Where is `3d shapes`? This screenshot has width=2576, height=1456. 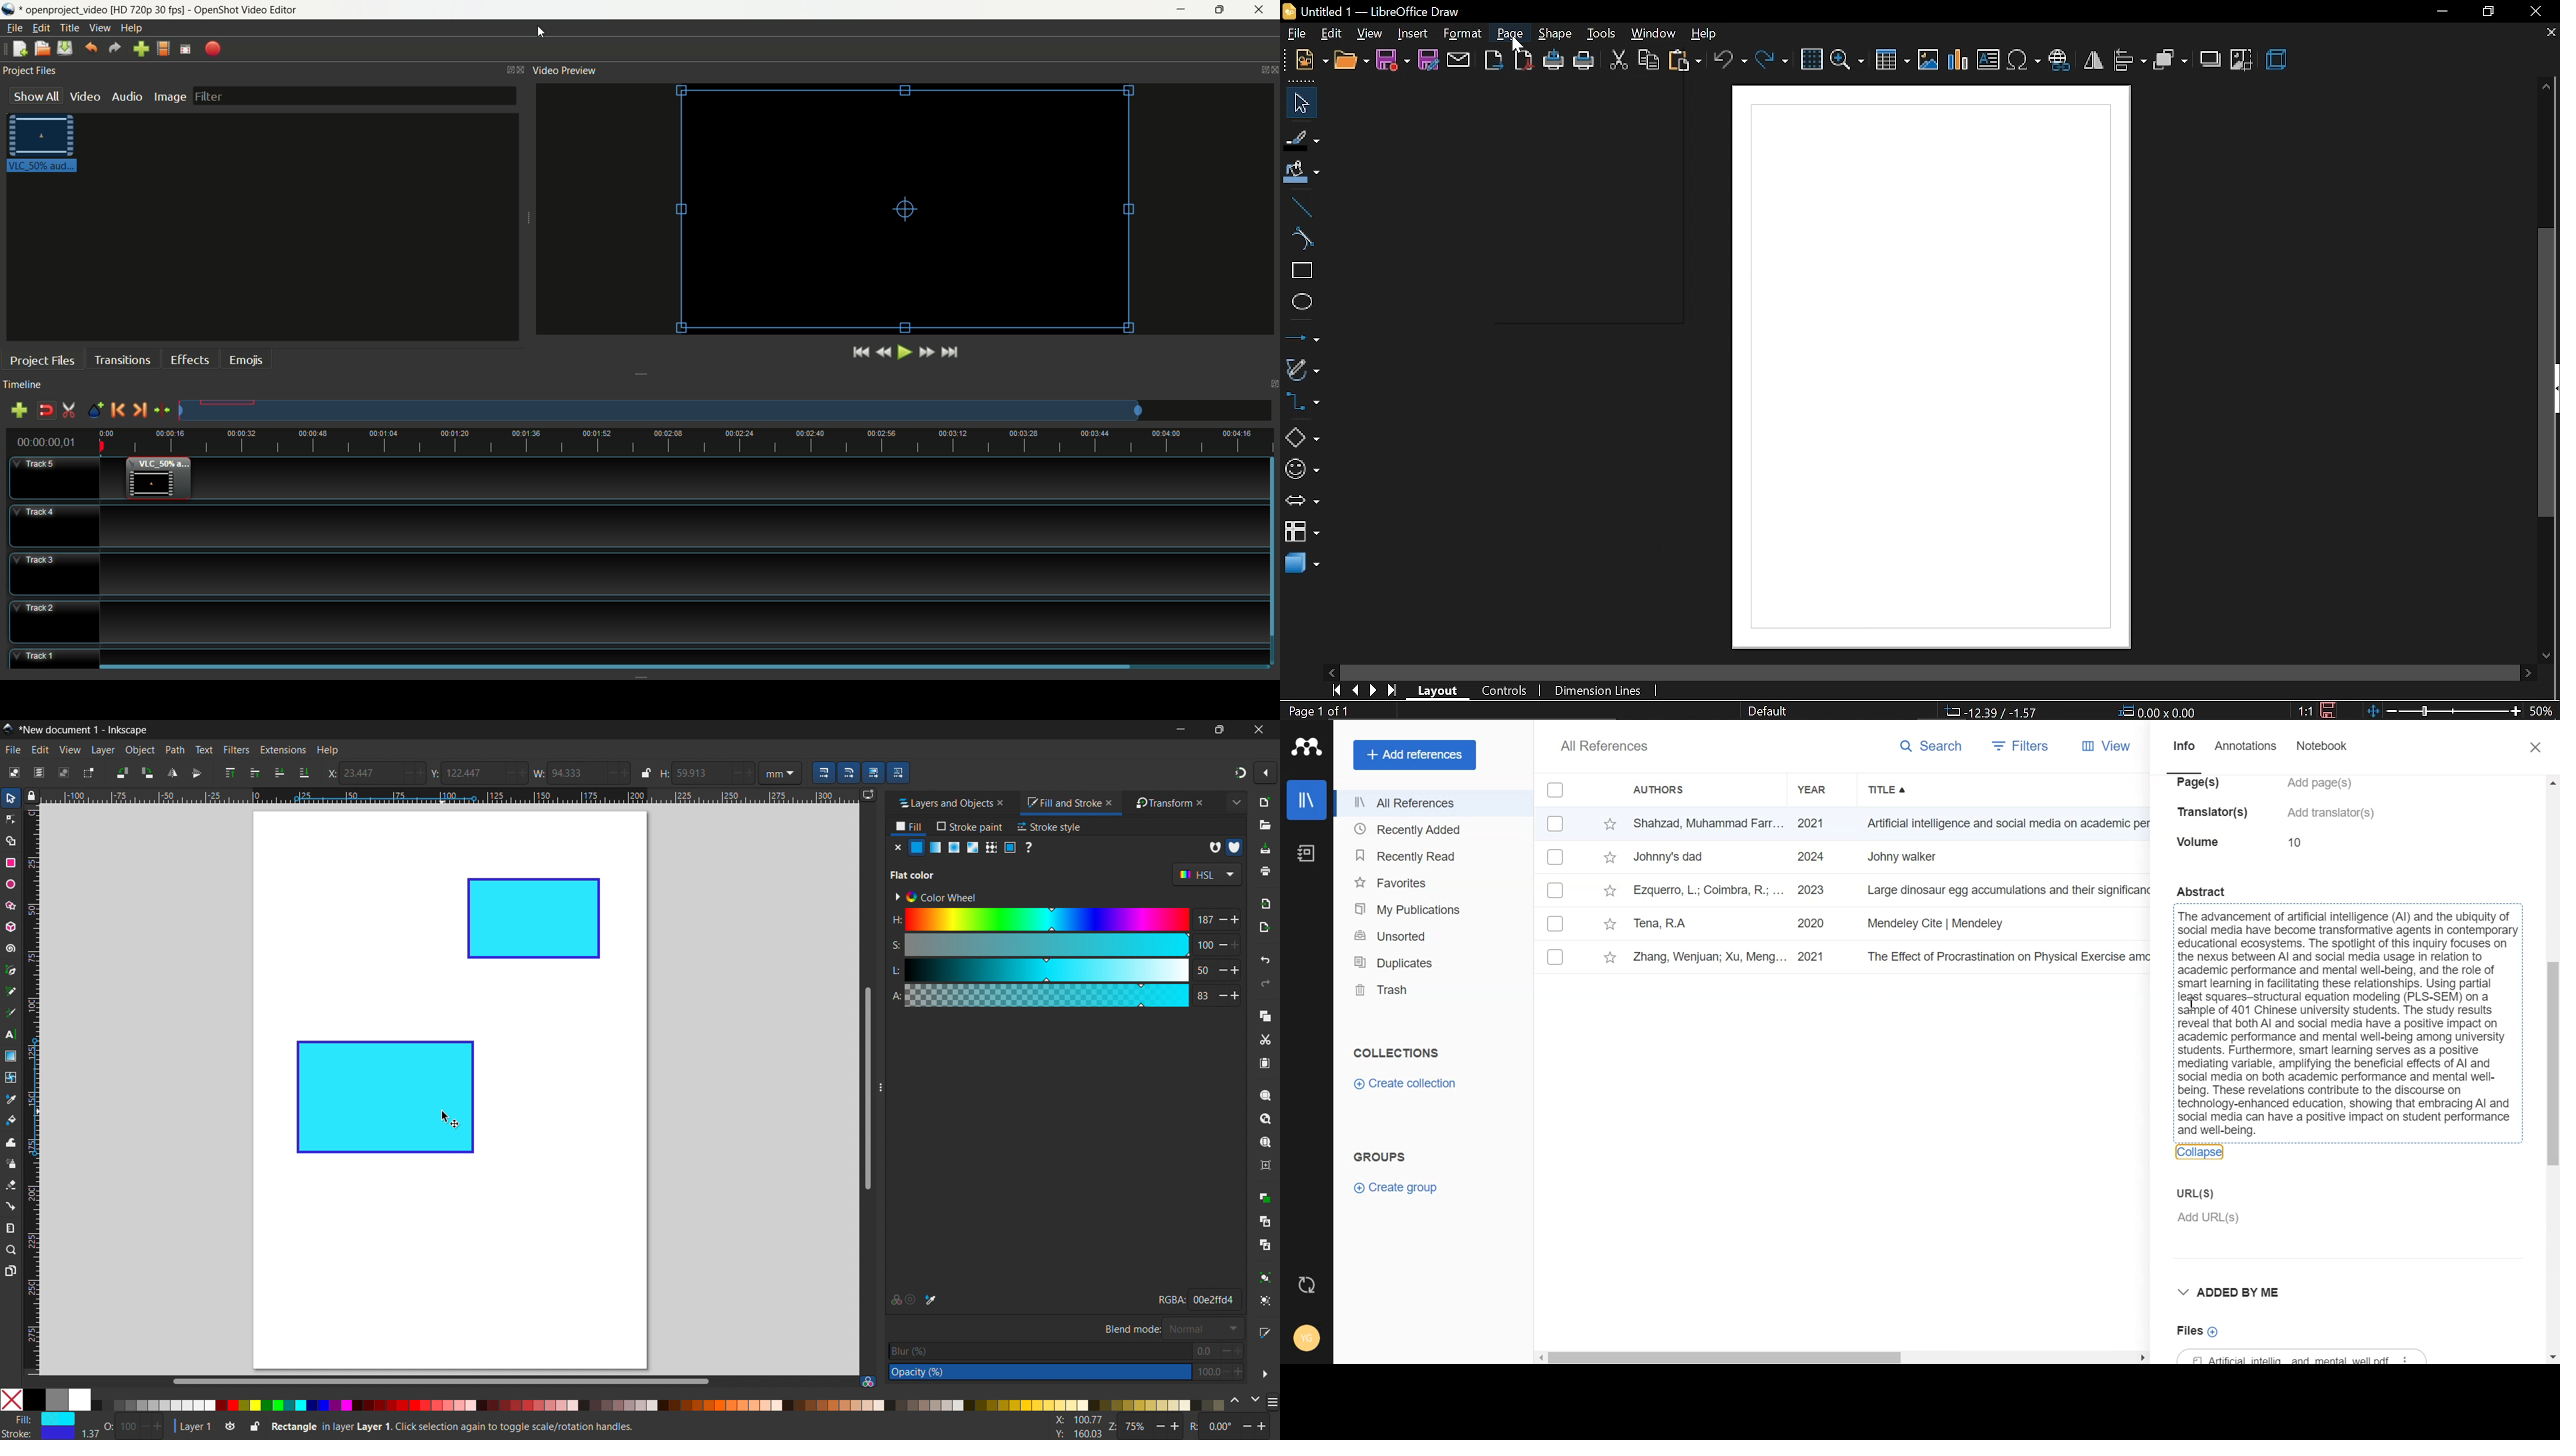
3d shapes is located at coordinates (1303, 566).